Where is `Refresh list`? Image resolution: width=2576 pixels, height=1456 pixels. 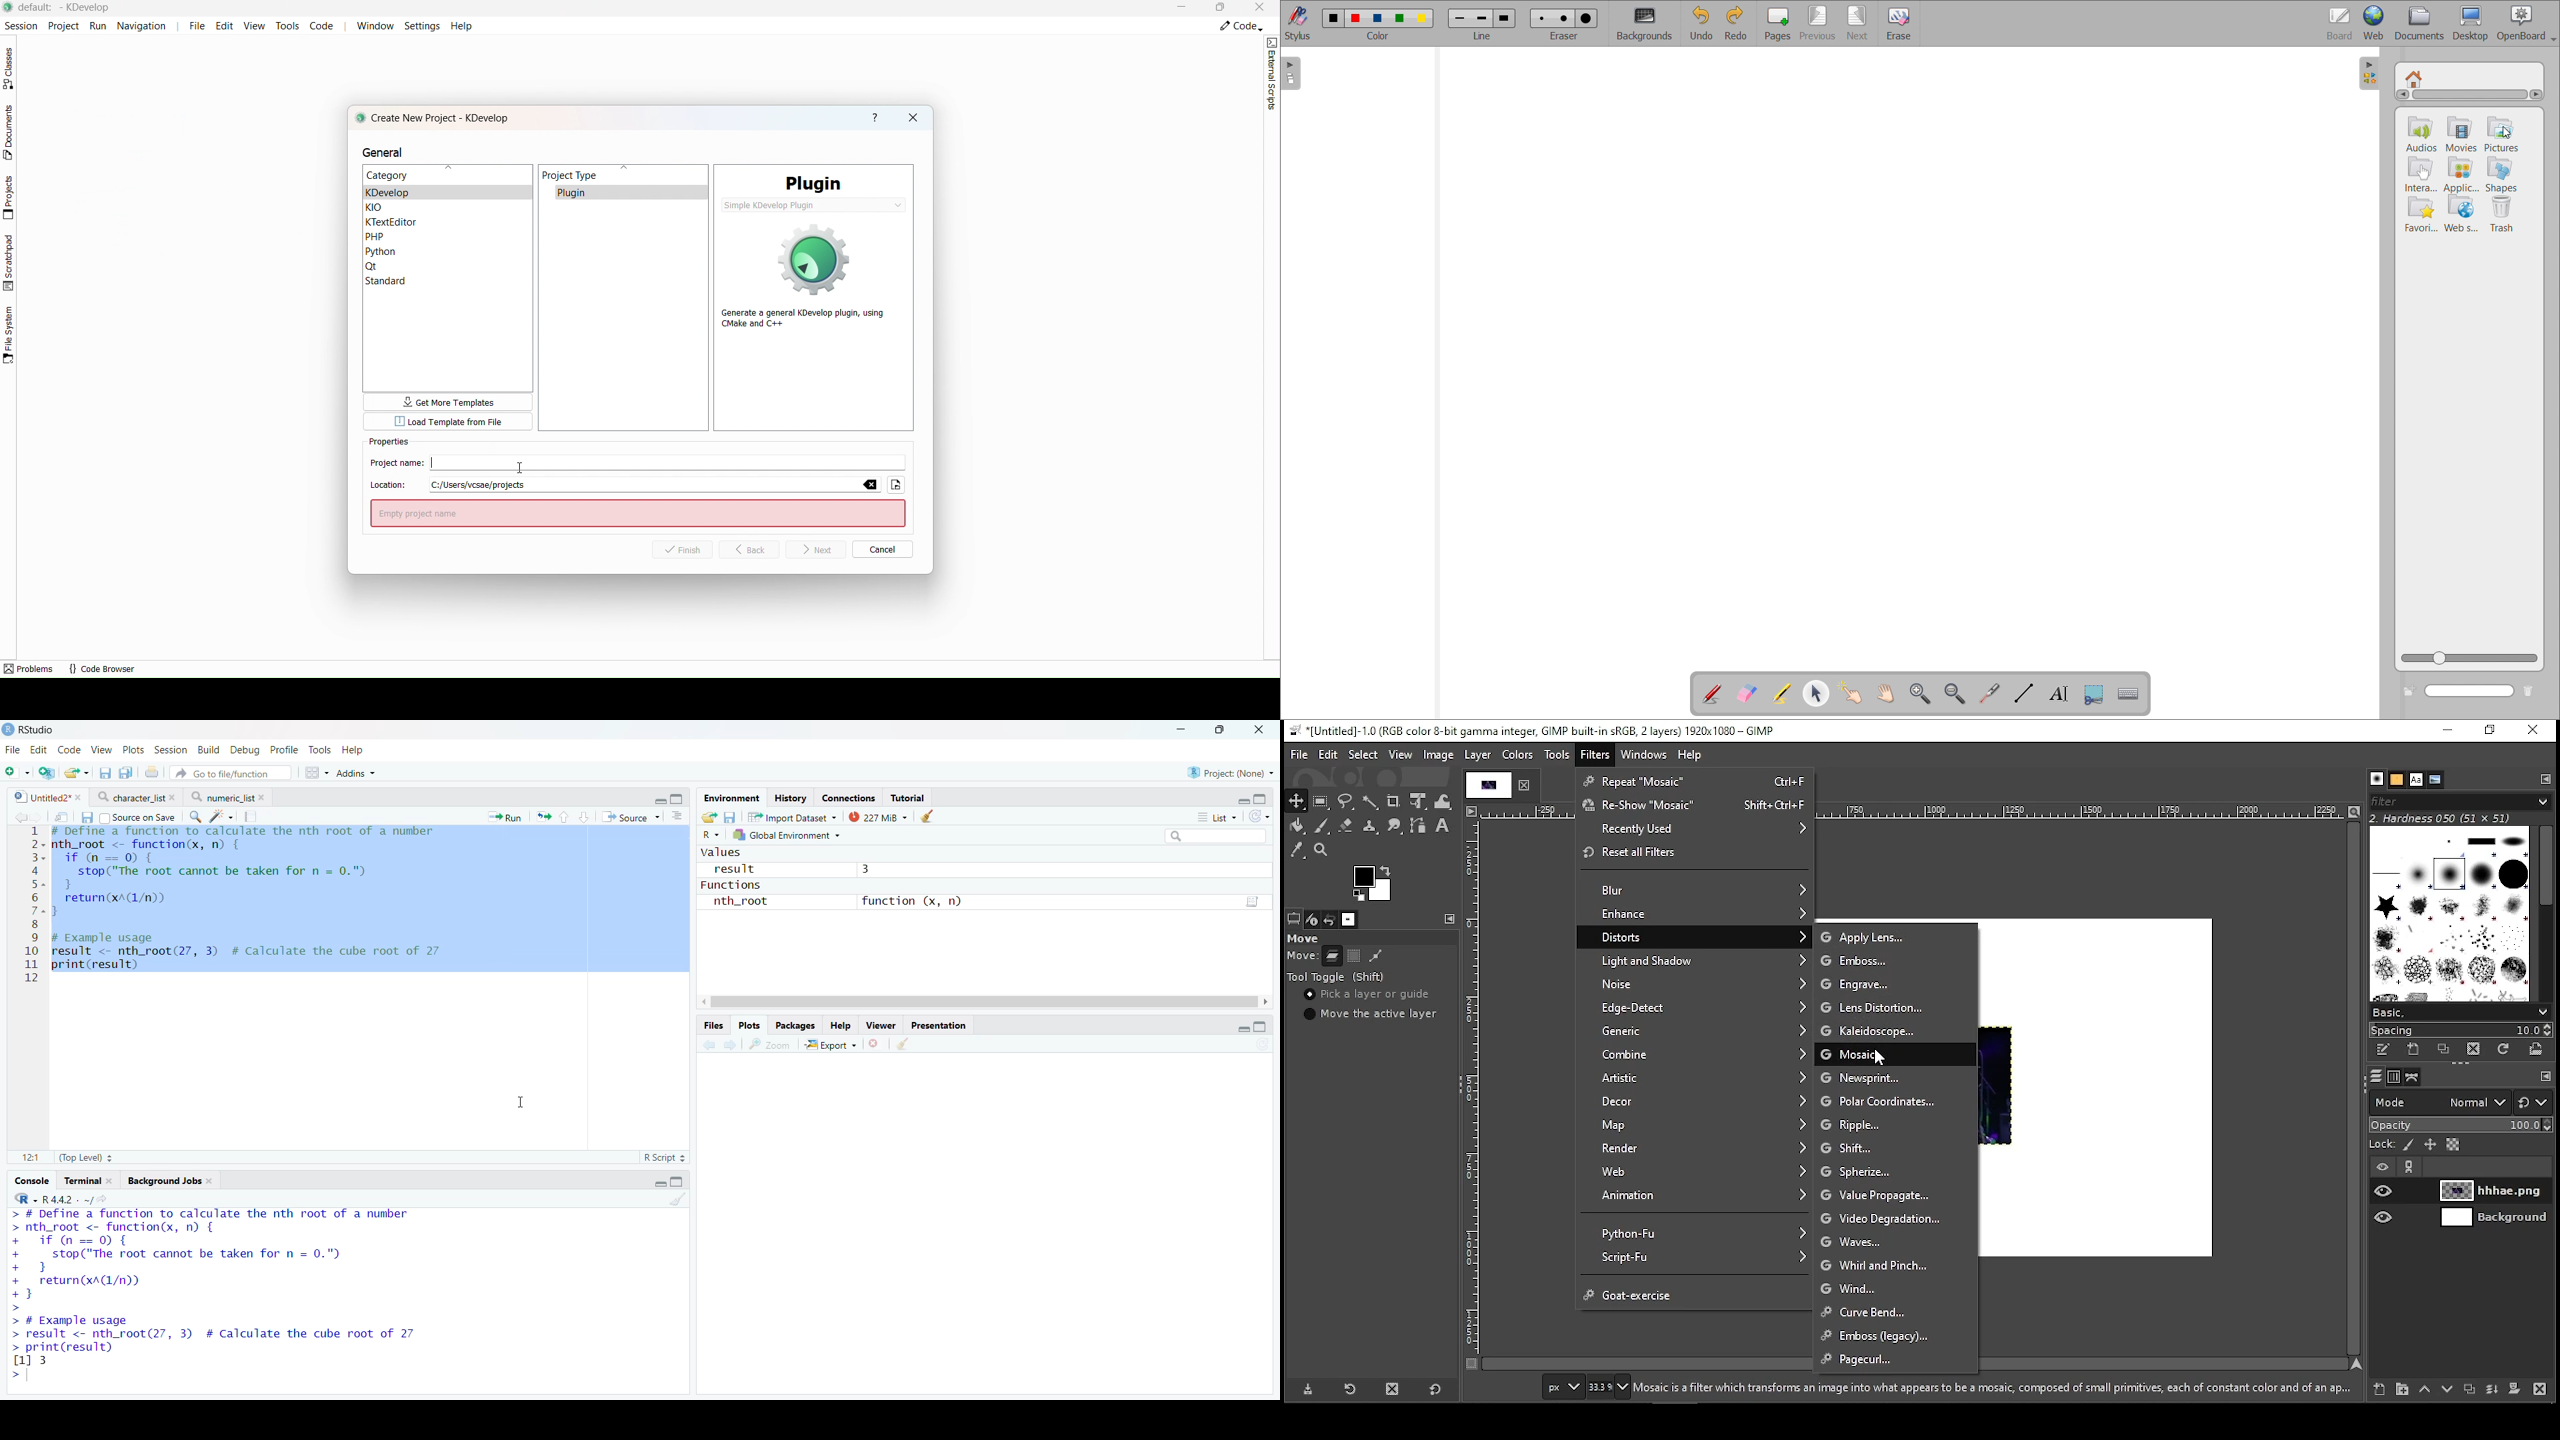 Refresh list is located at coordinates (1259, 816).